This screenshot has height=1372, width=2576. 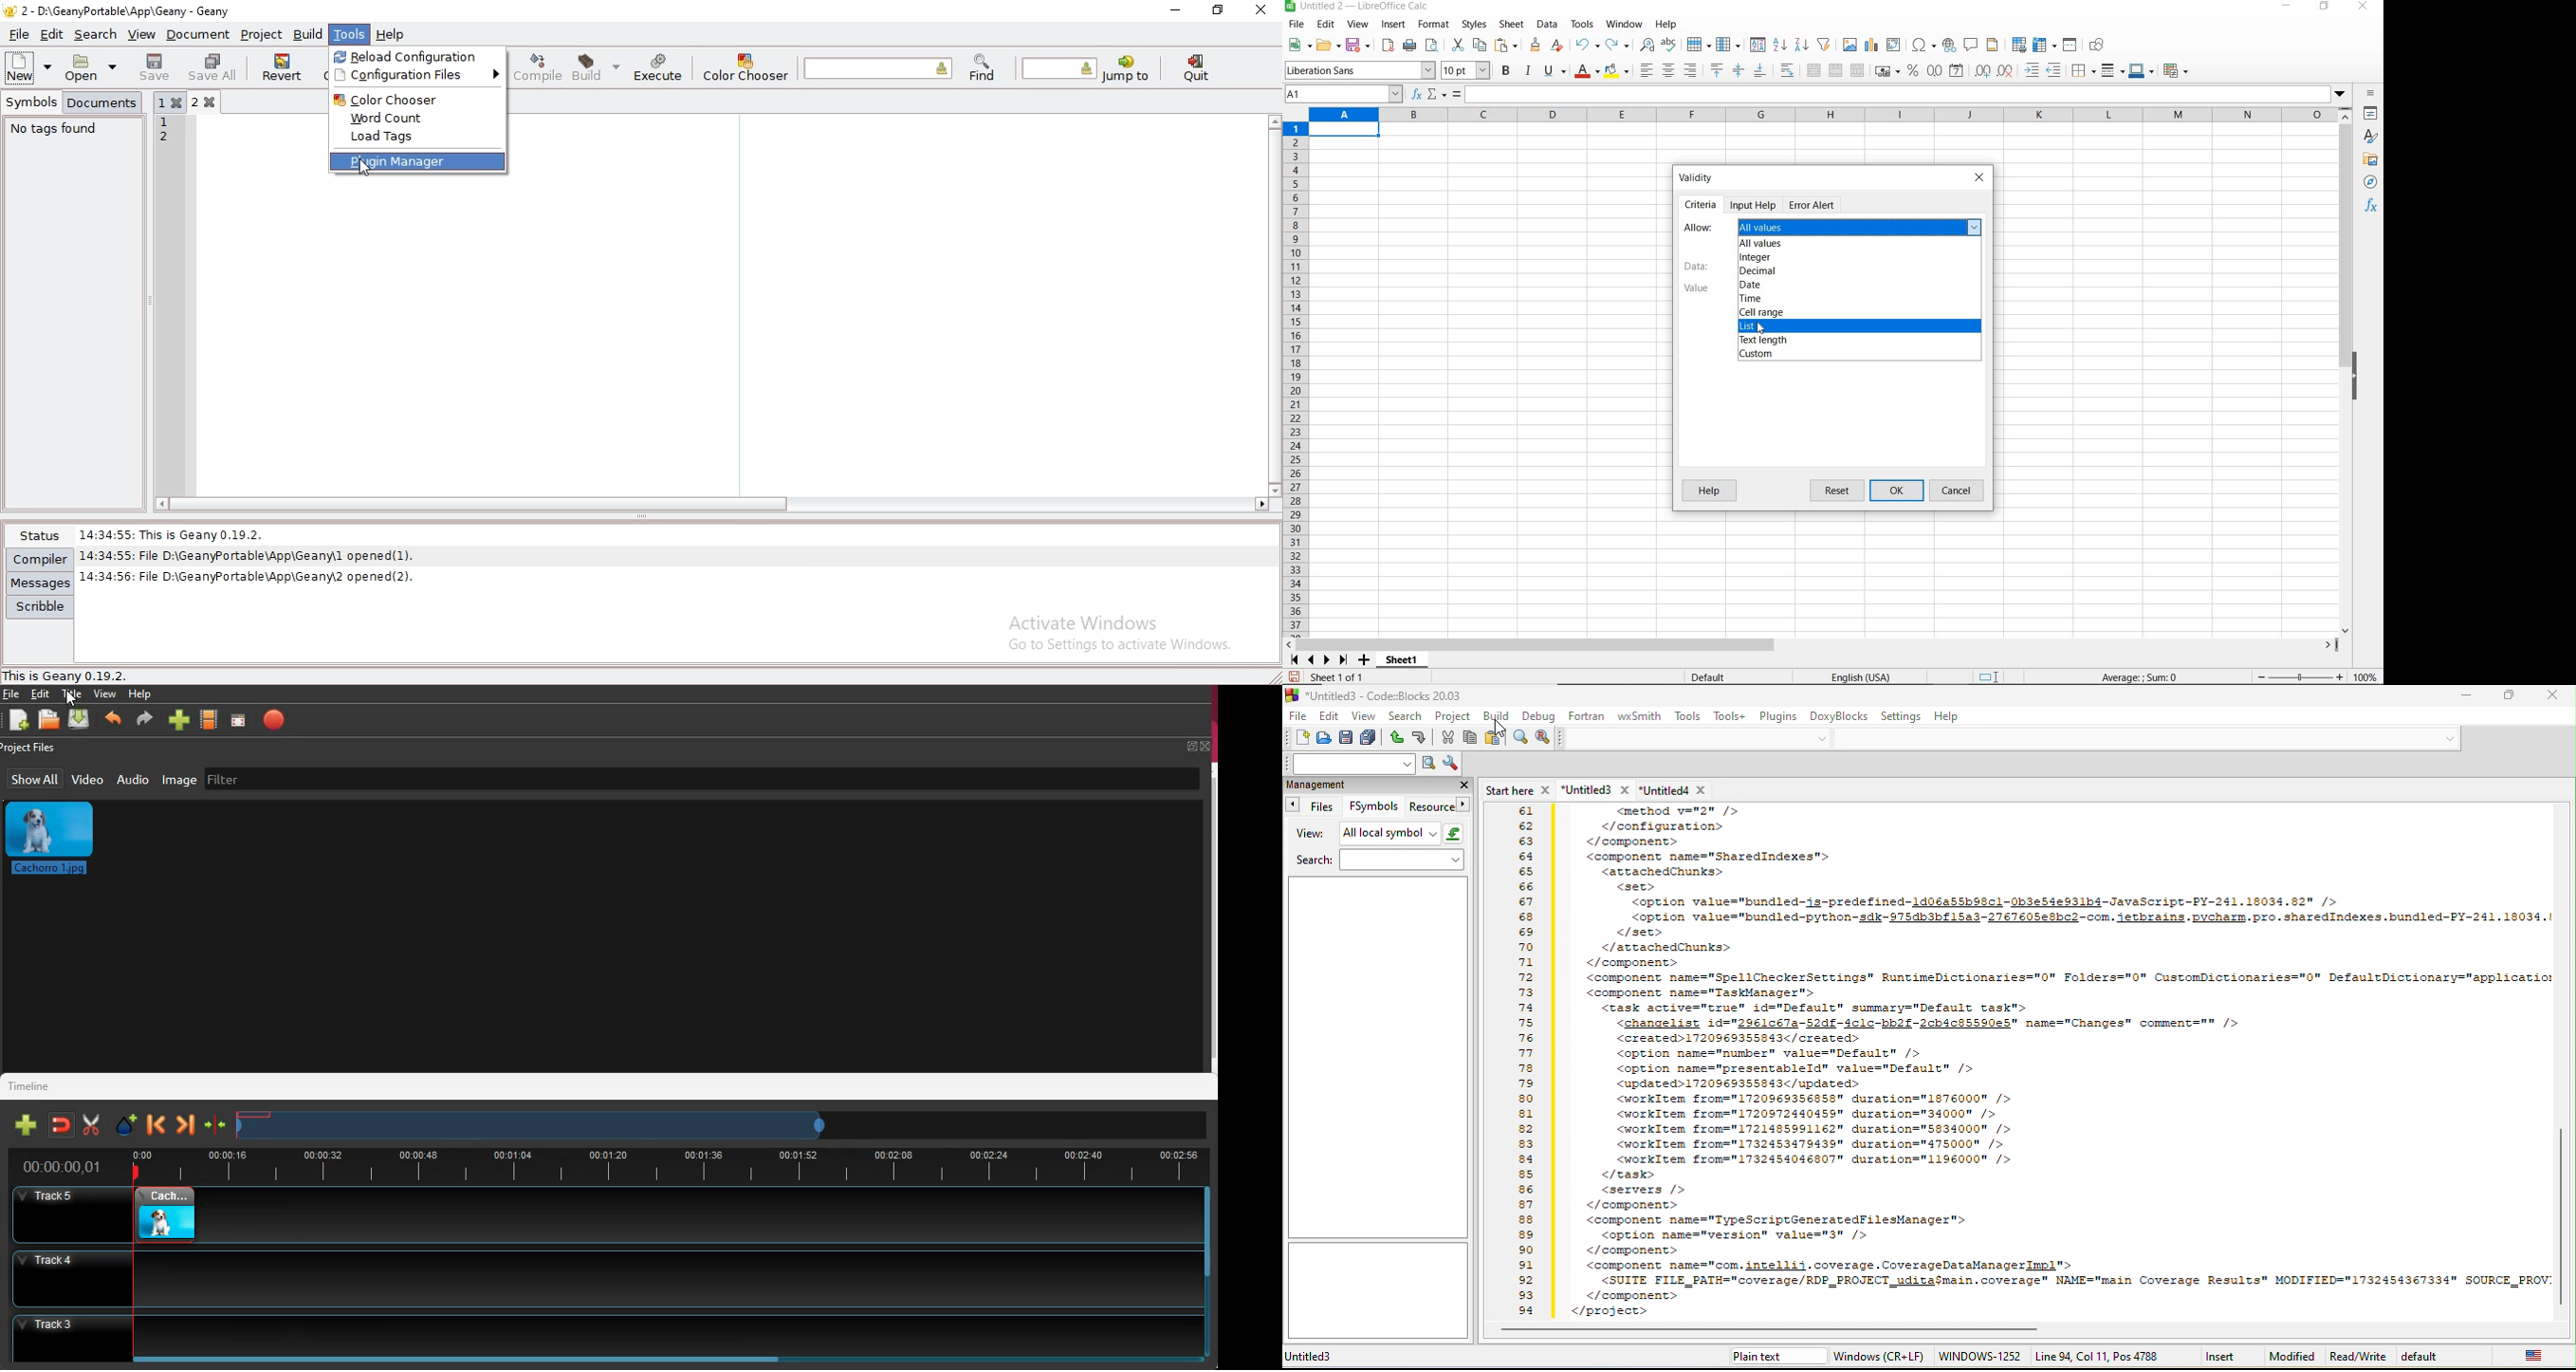 What do you see at coordinates (1694, 288) in the screenshot?
I see `Value` at bounding box center [1694, 288].